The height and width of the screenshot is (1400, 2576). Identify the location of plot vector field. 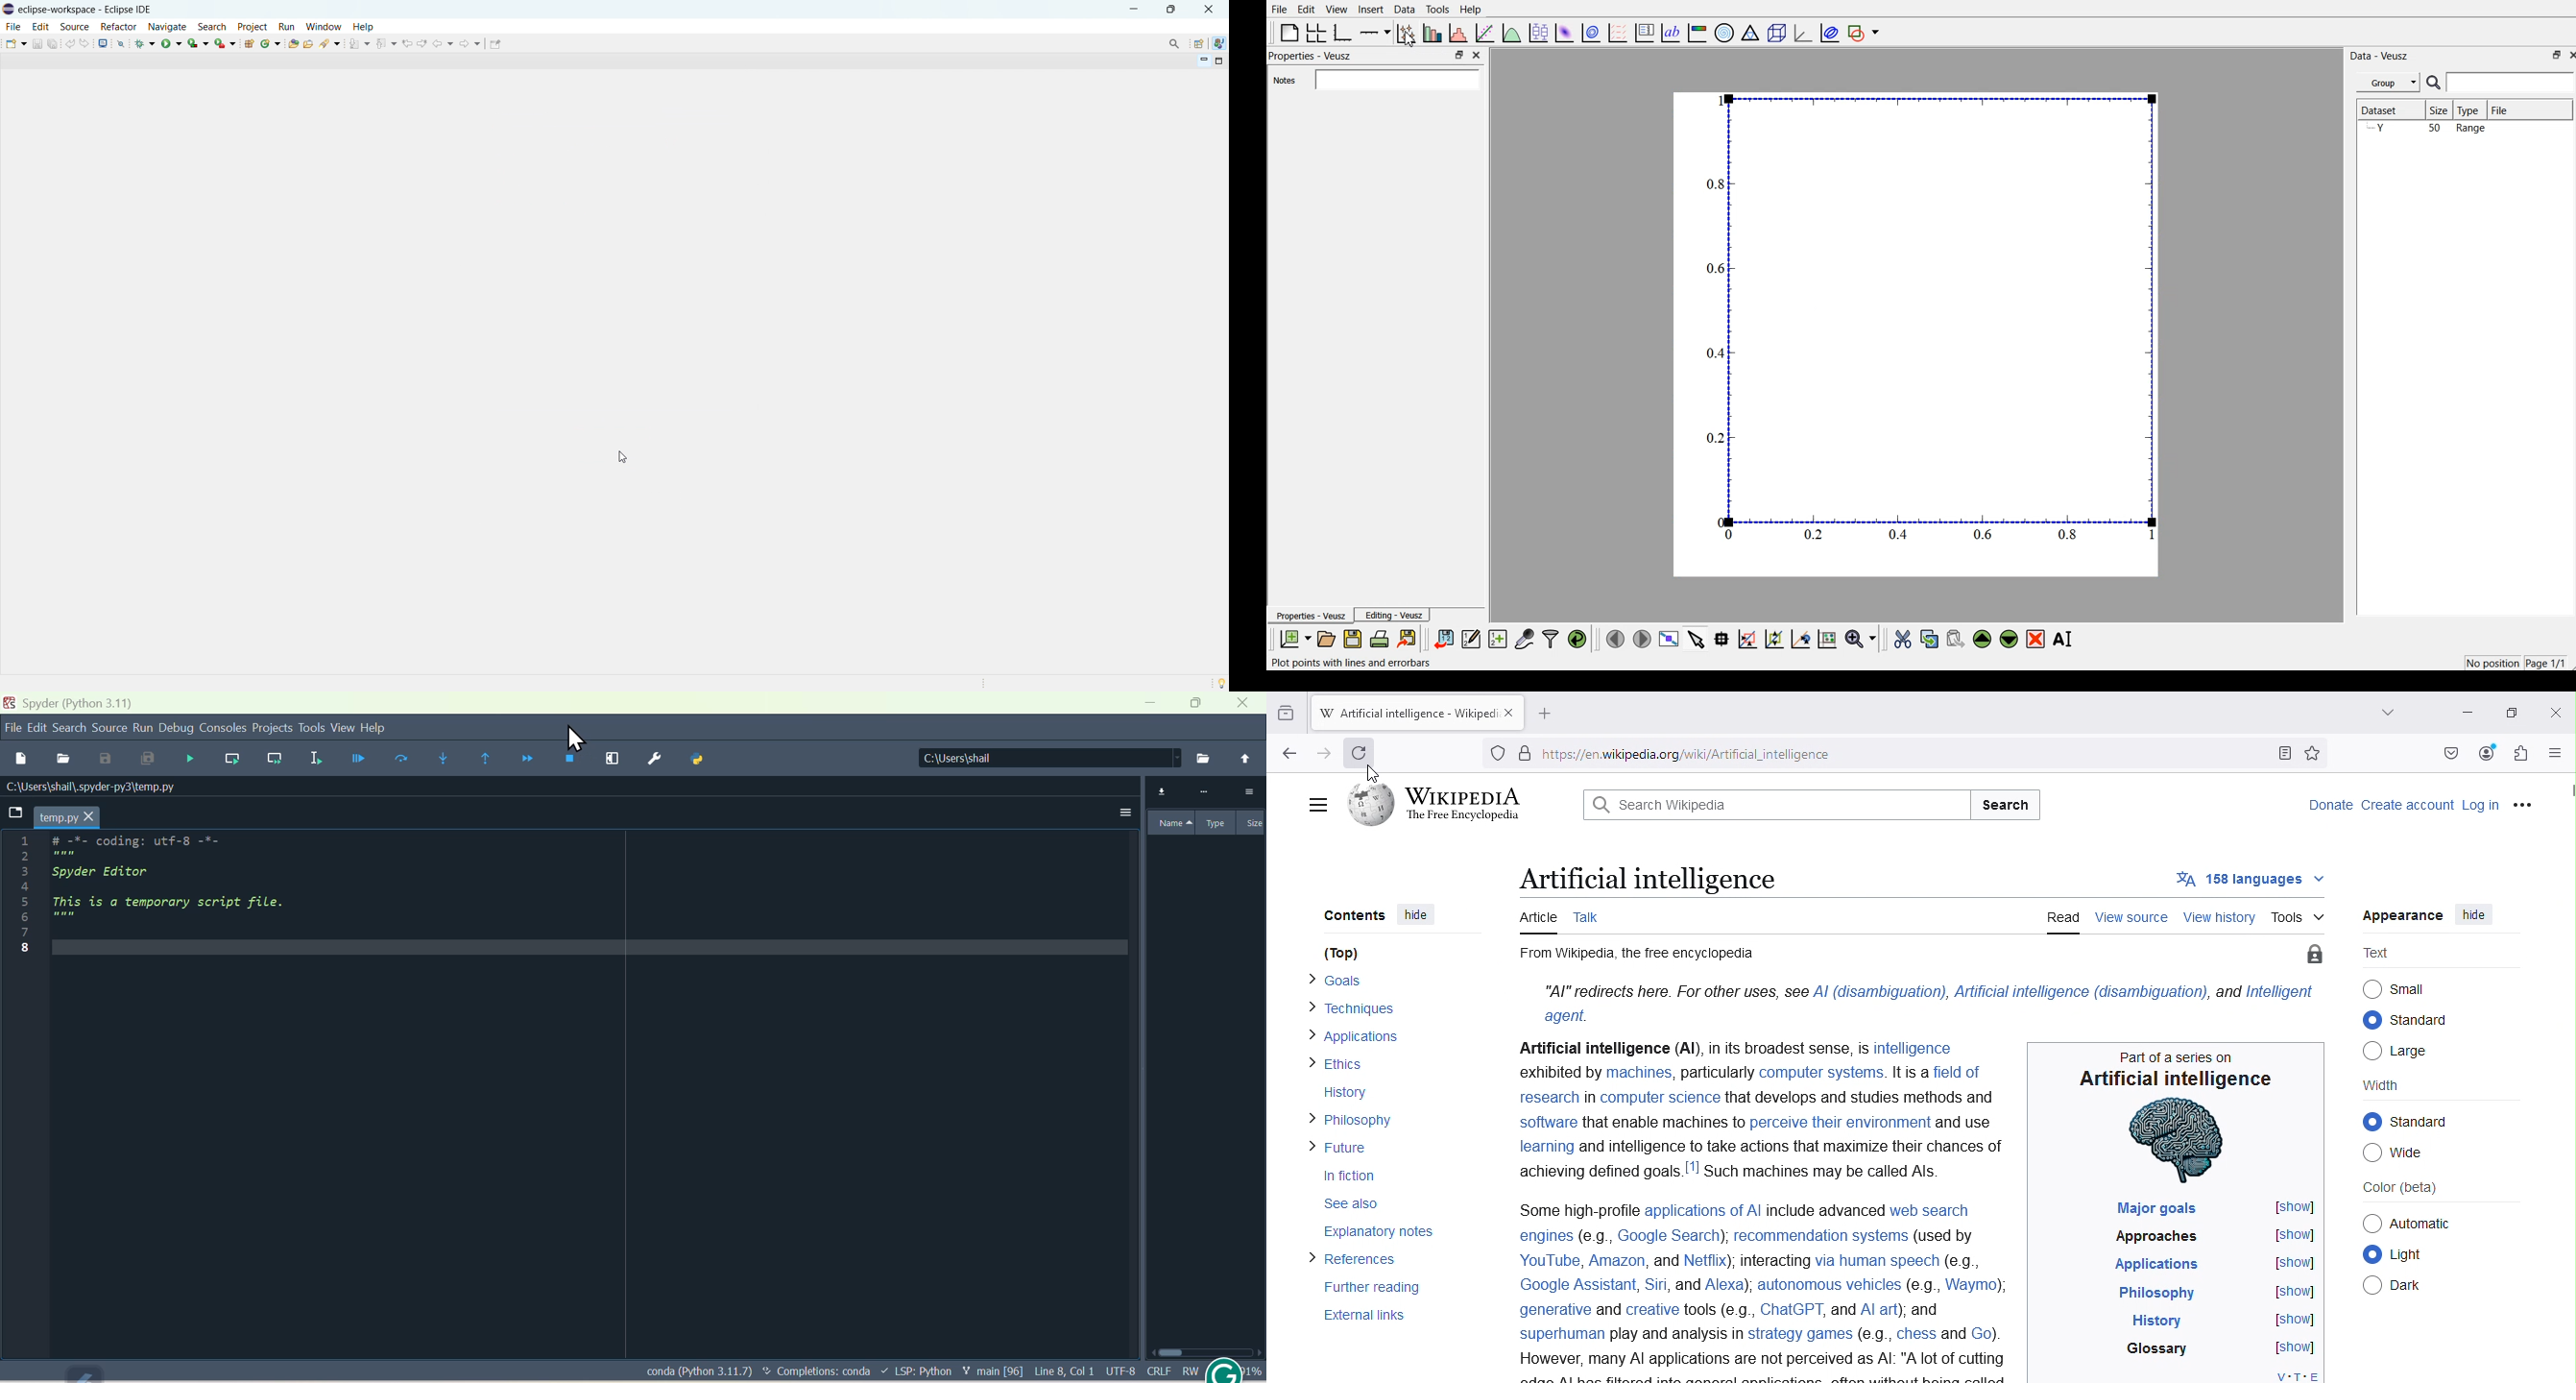
(1617, 31).